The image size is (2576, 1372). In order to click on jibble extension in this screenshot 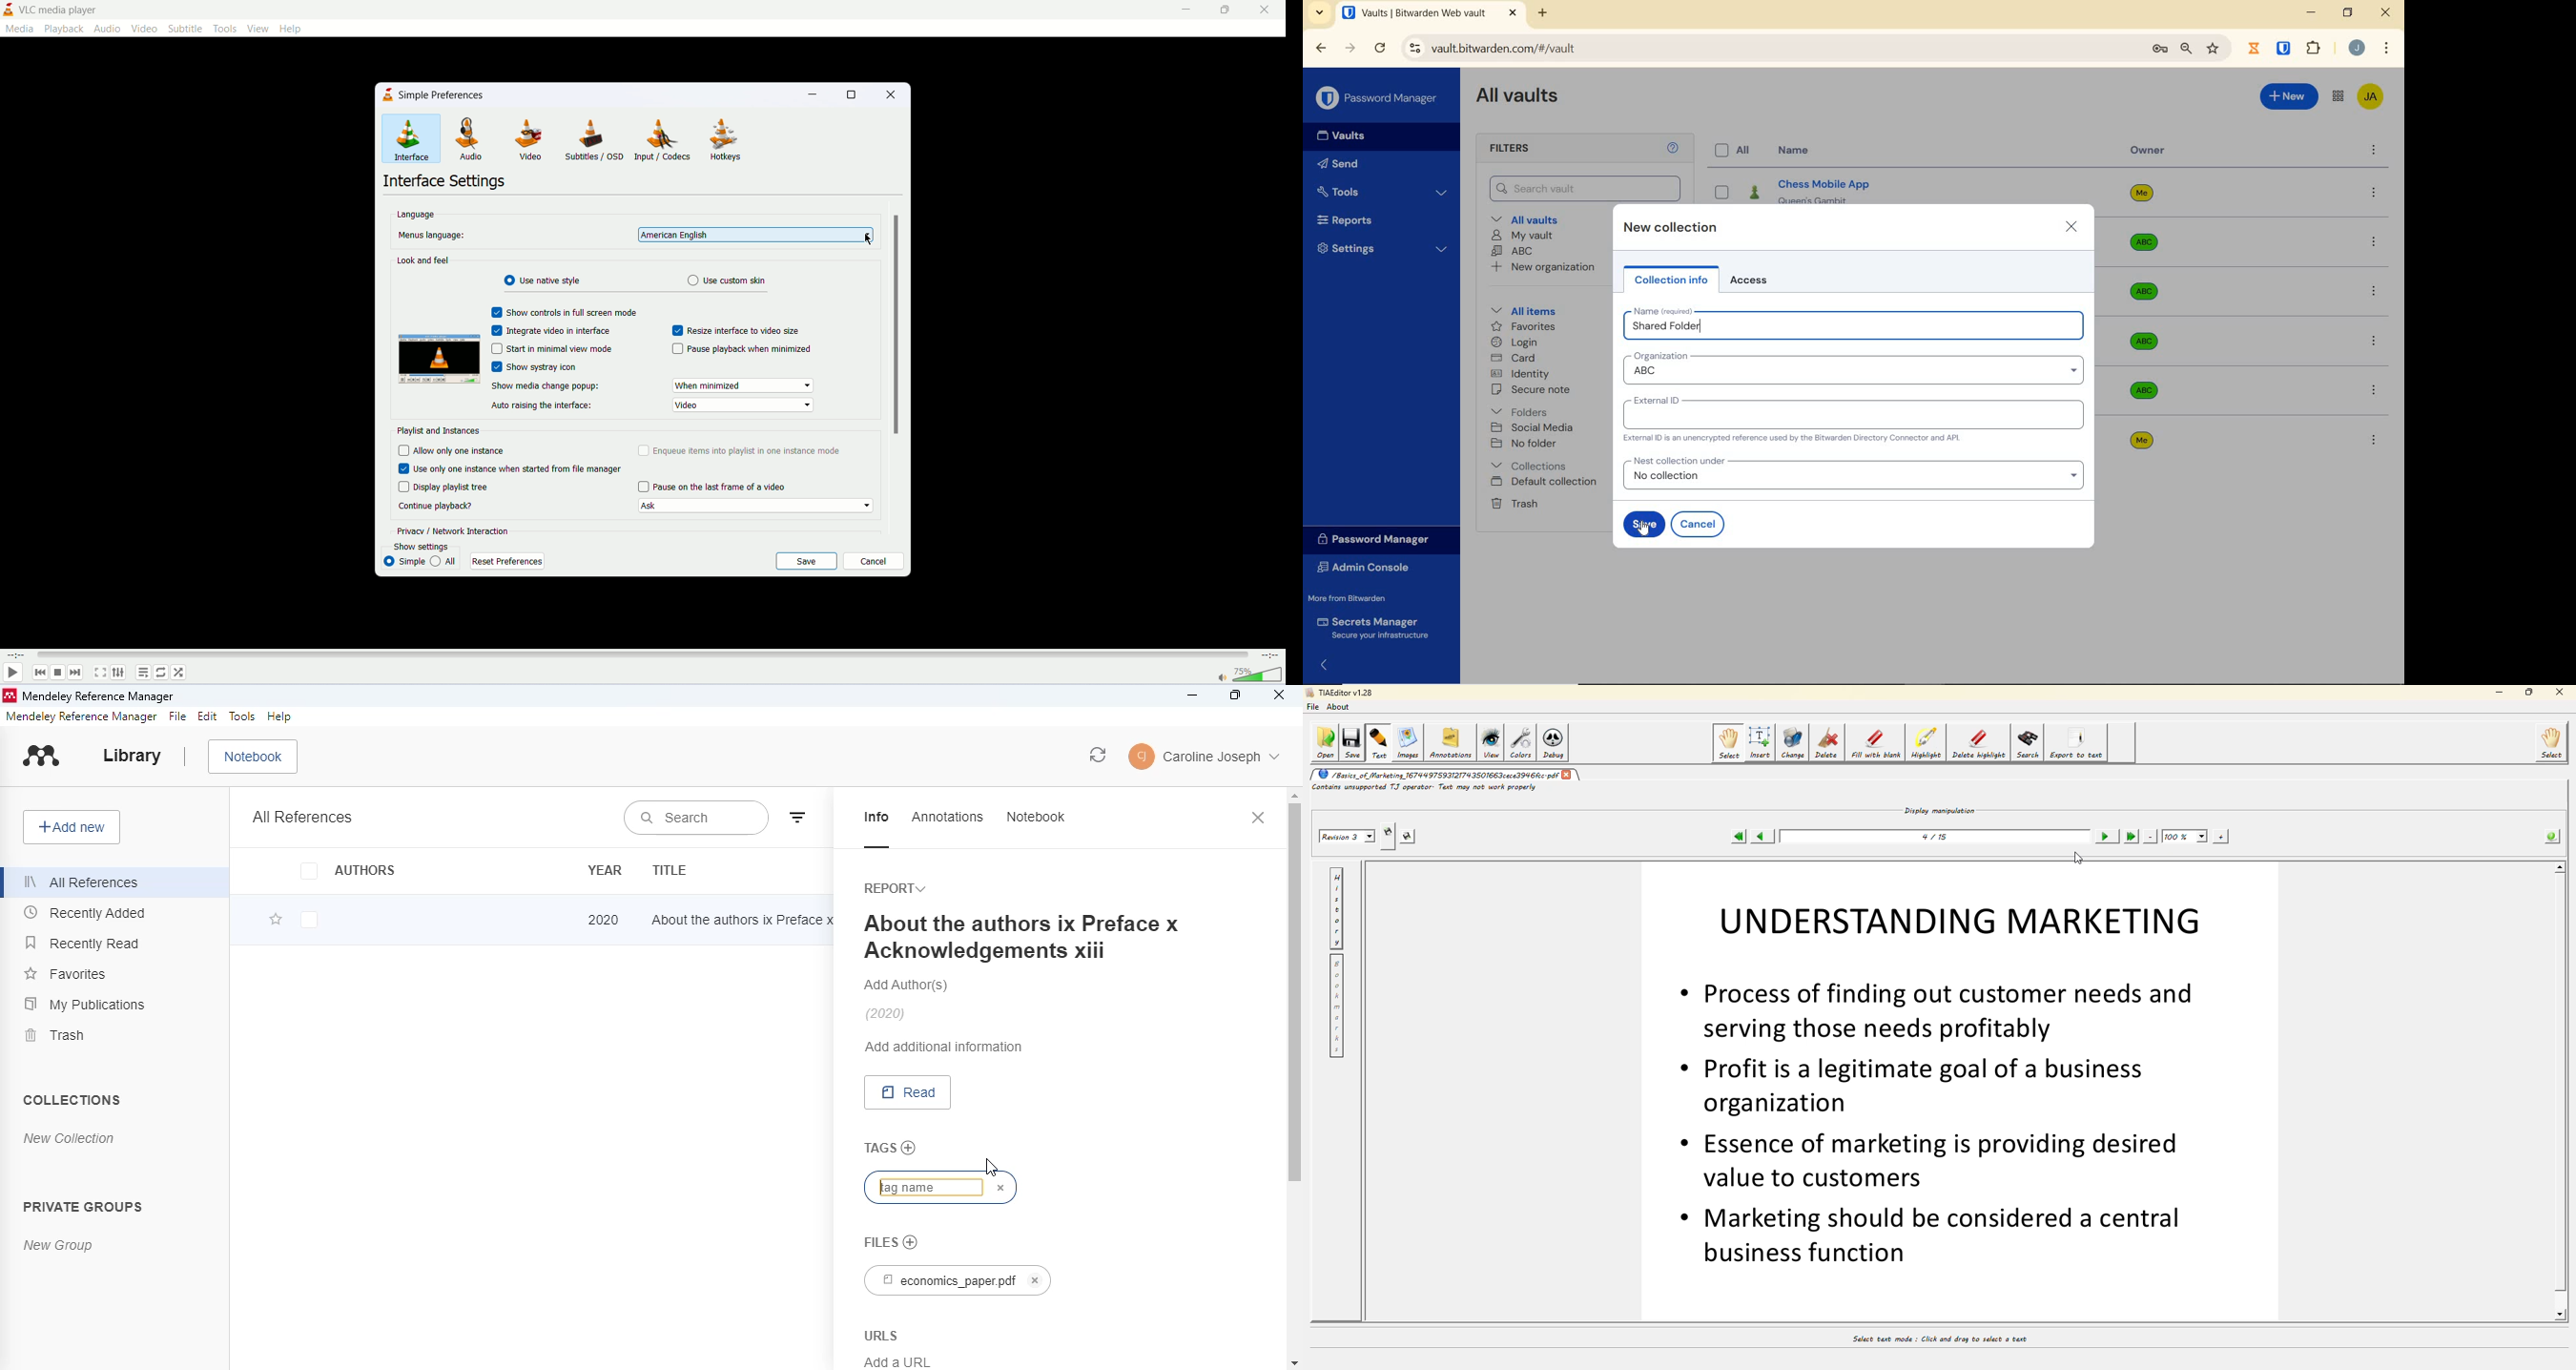, I will do `click(2254, 47)`.